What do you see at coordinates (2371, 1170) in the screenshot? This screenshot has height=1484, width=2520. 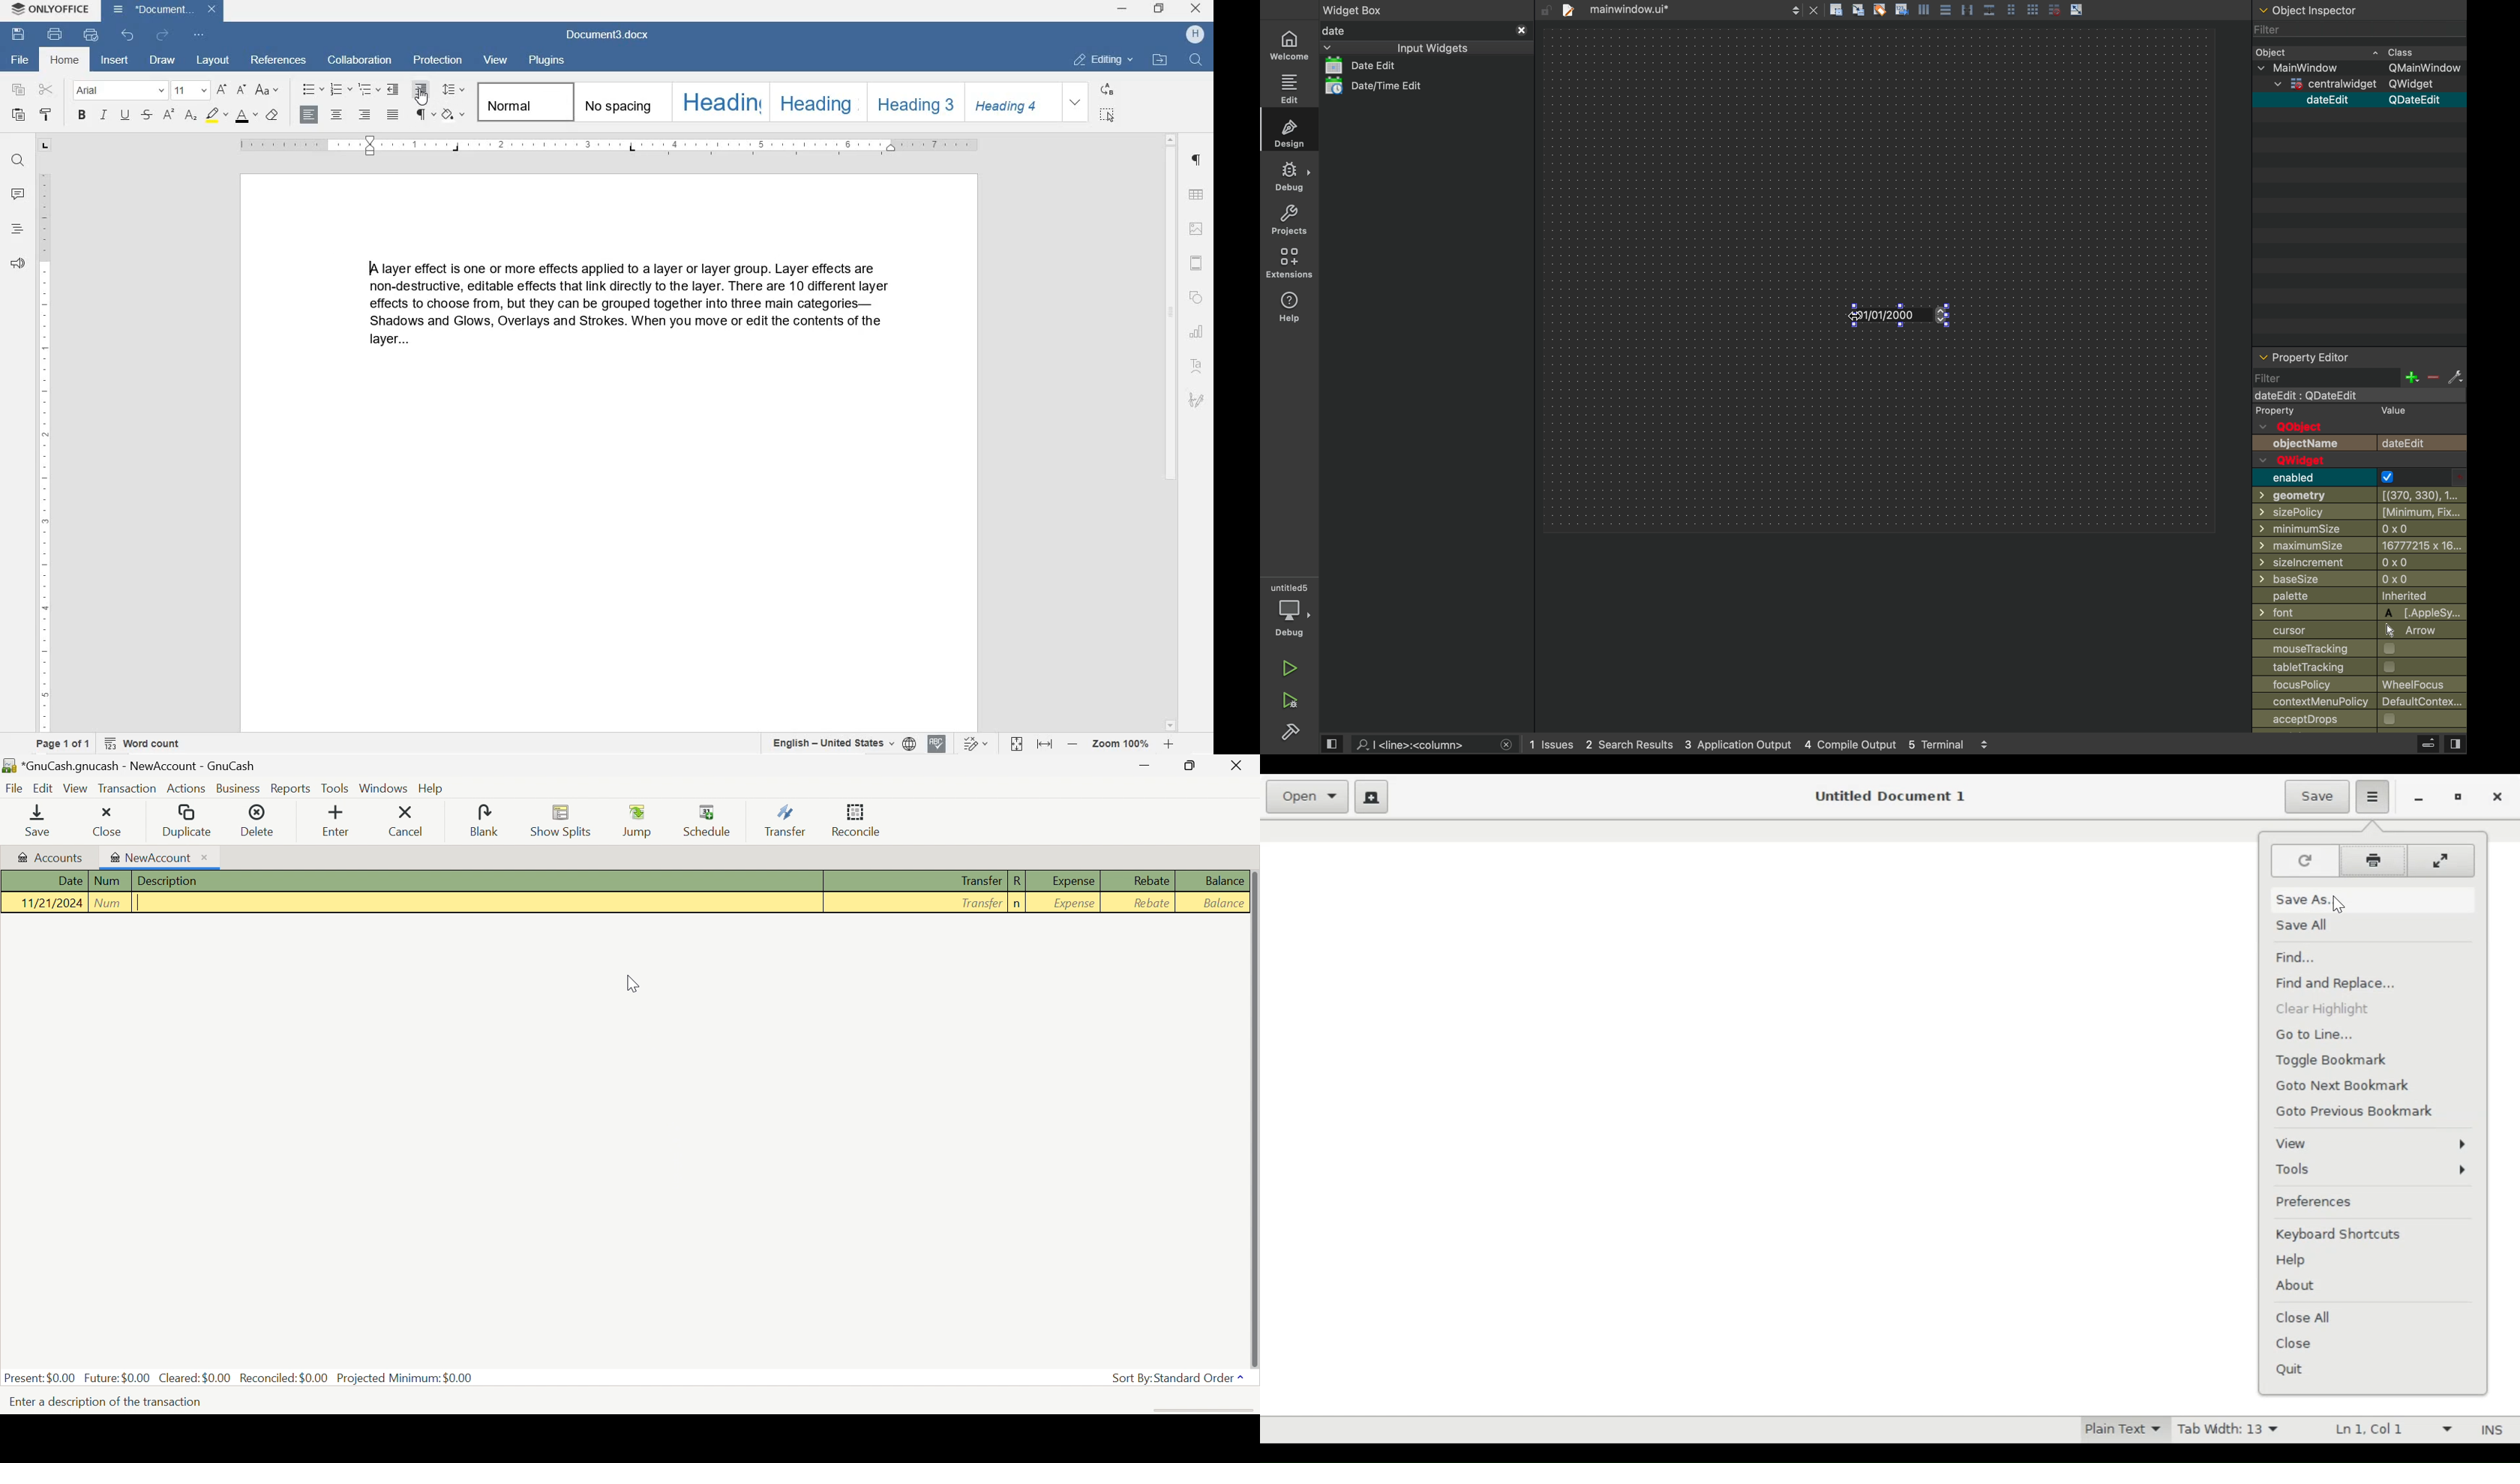 I see `Tools` at bounding box center [2371, 1170].